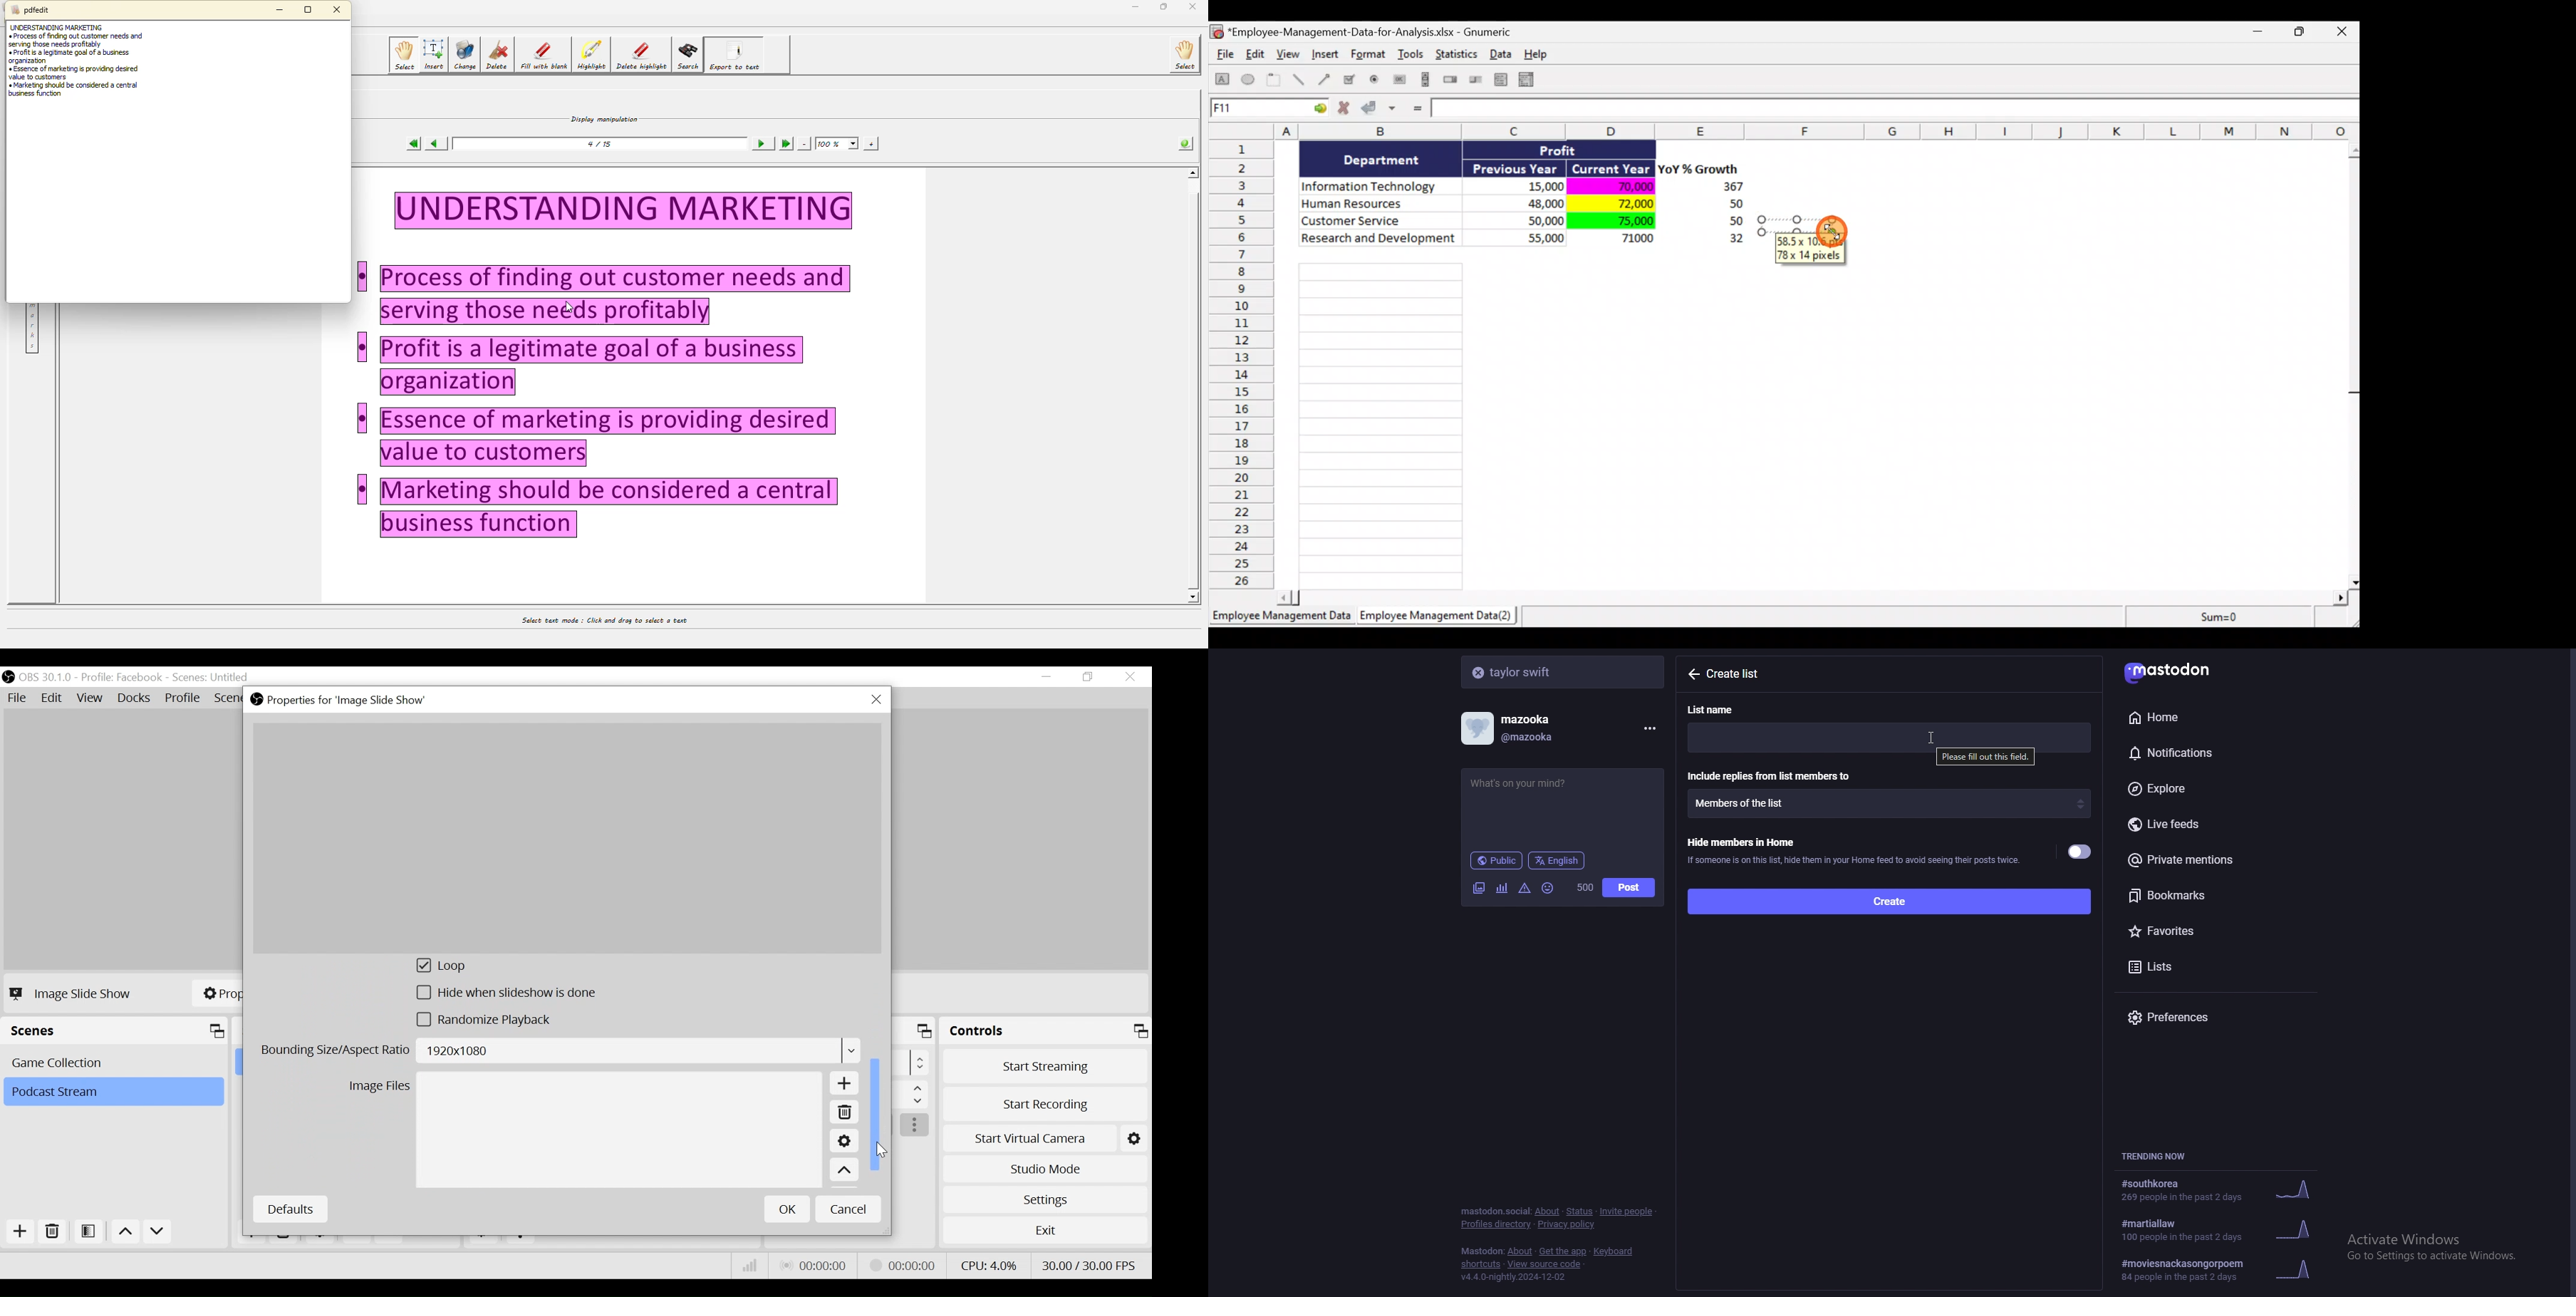  What do you see at coordinates (113, 1092) in the screenshot?
I see `Scene ` at bounding box center [113, 1092].